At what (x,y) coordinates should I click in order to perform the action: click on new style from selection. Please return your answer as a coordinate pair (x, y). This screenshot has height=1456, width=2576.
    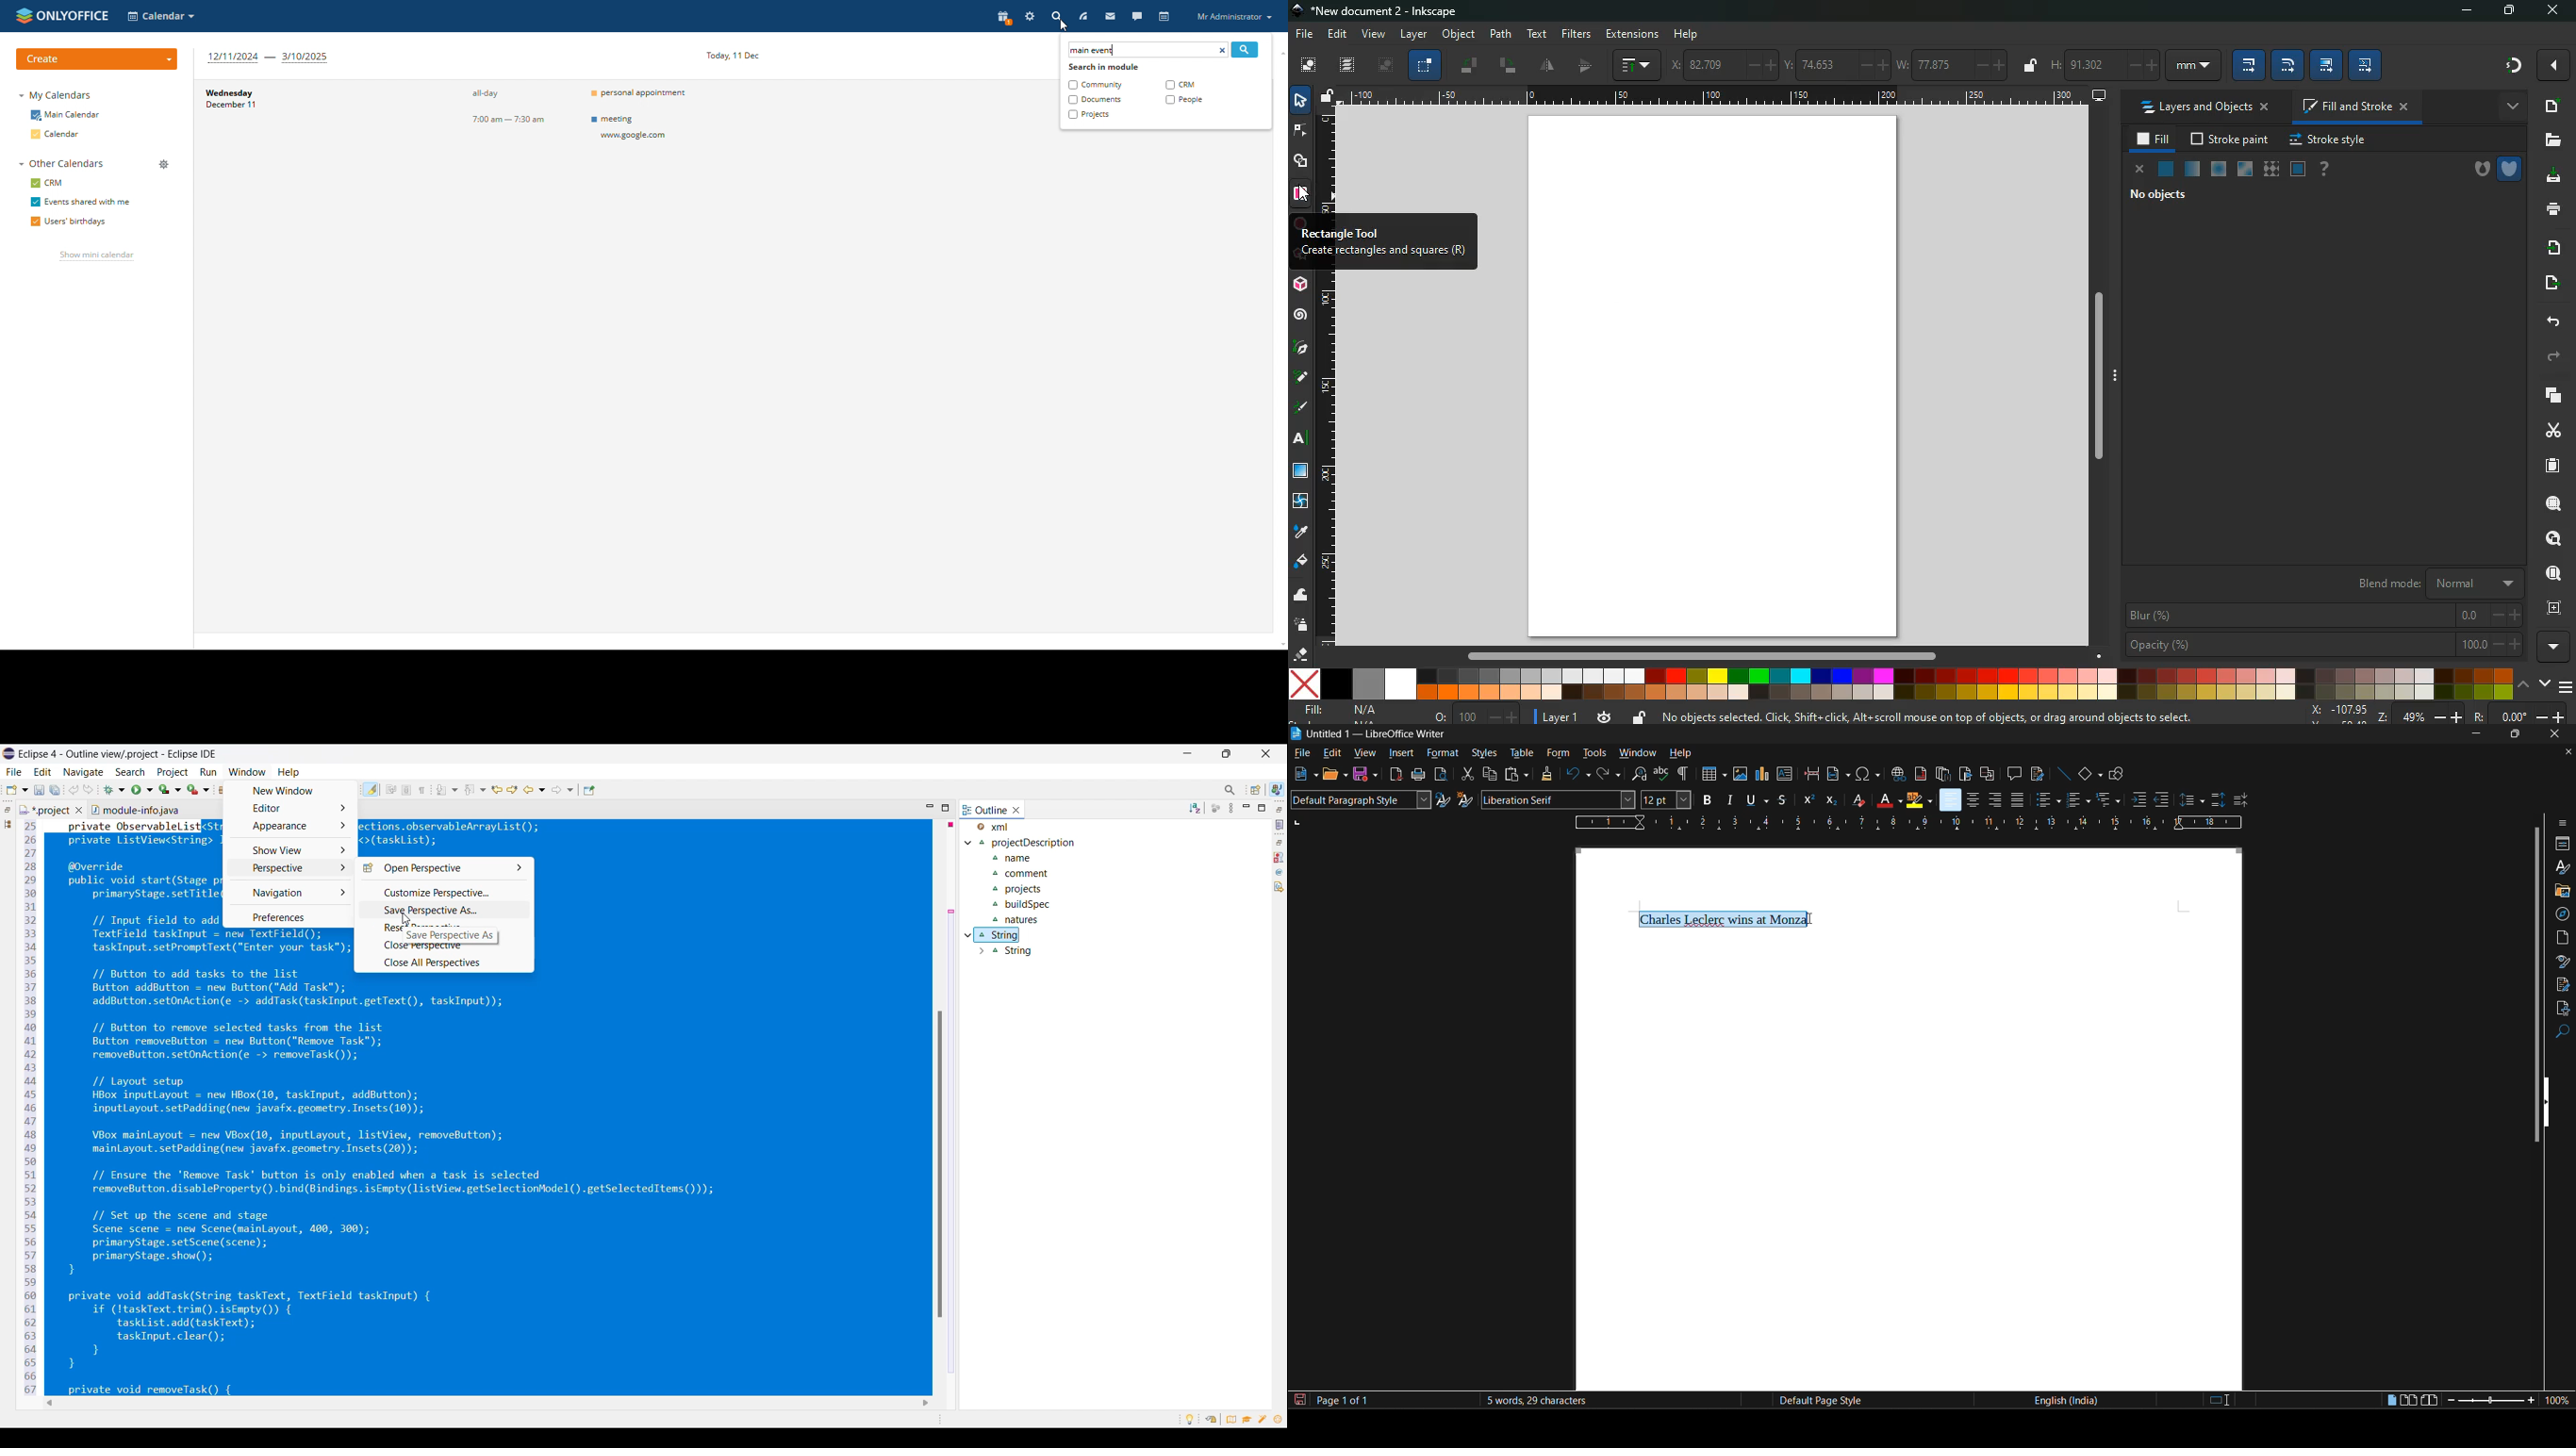
    Looking at the image, I should click on (1467, 800).